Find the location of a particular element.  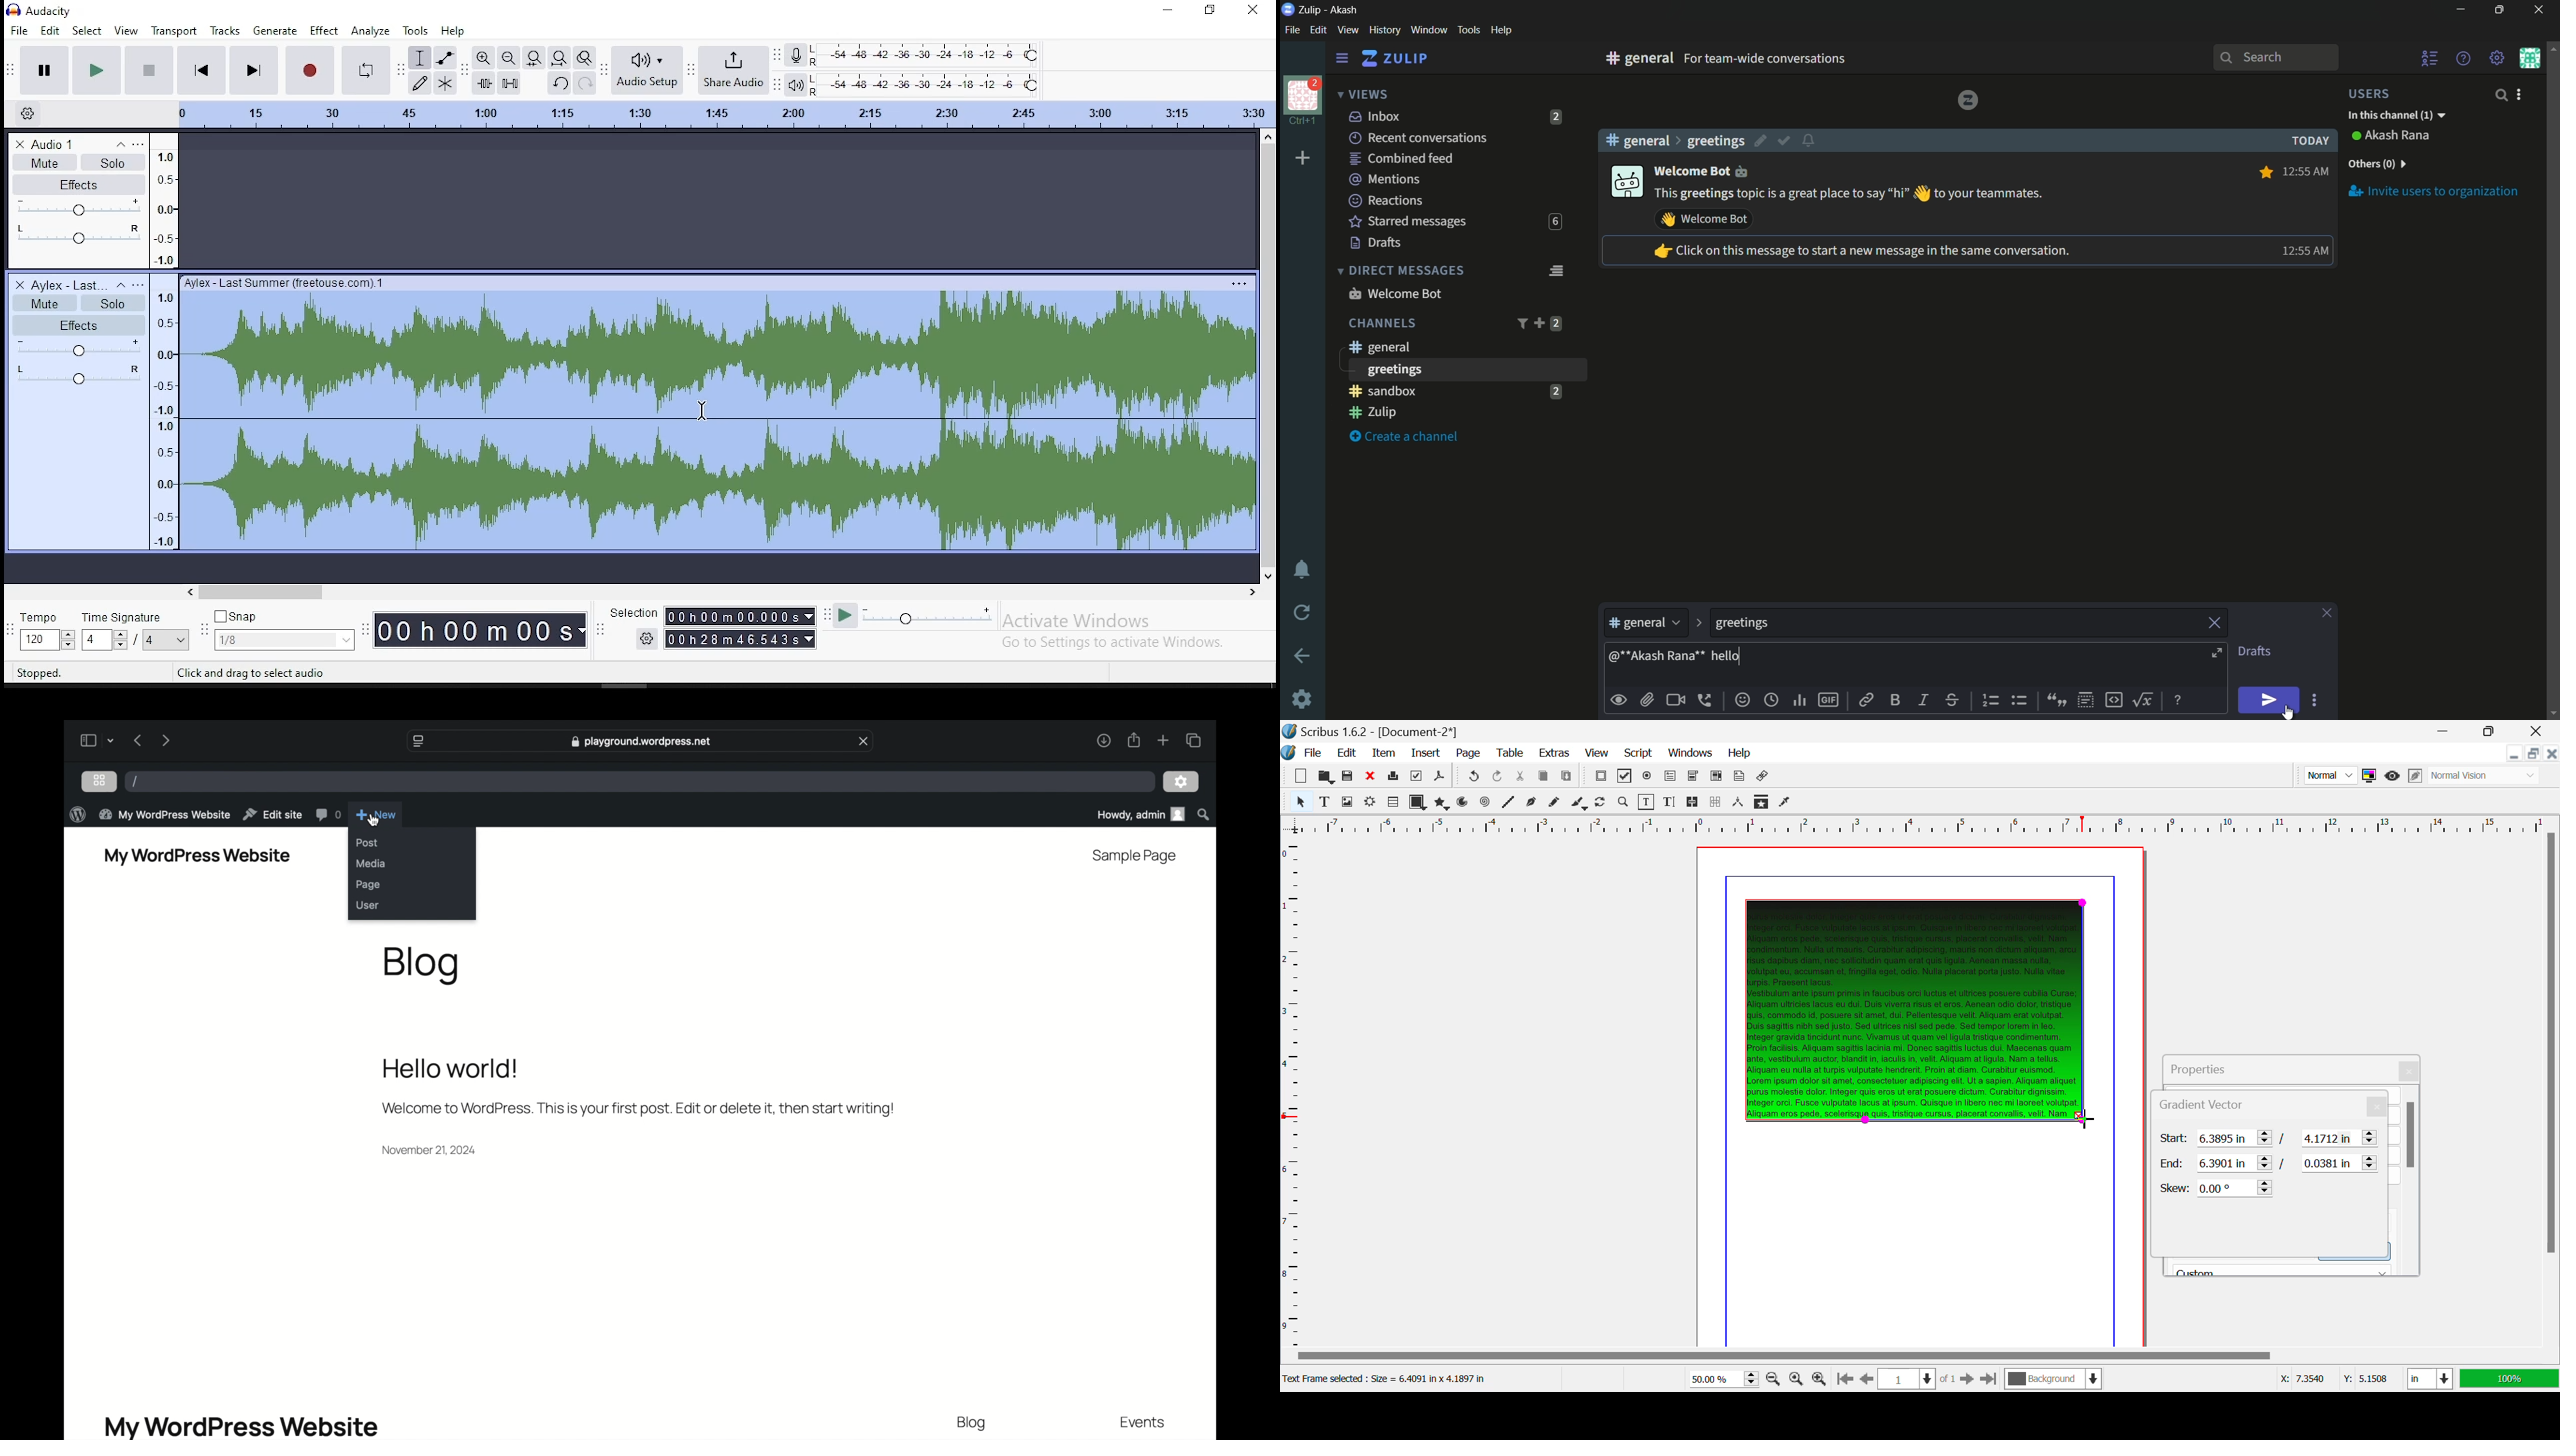

new is located at coordinates (377, 815).